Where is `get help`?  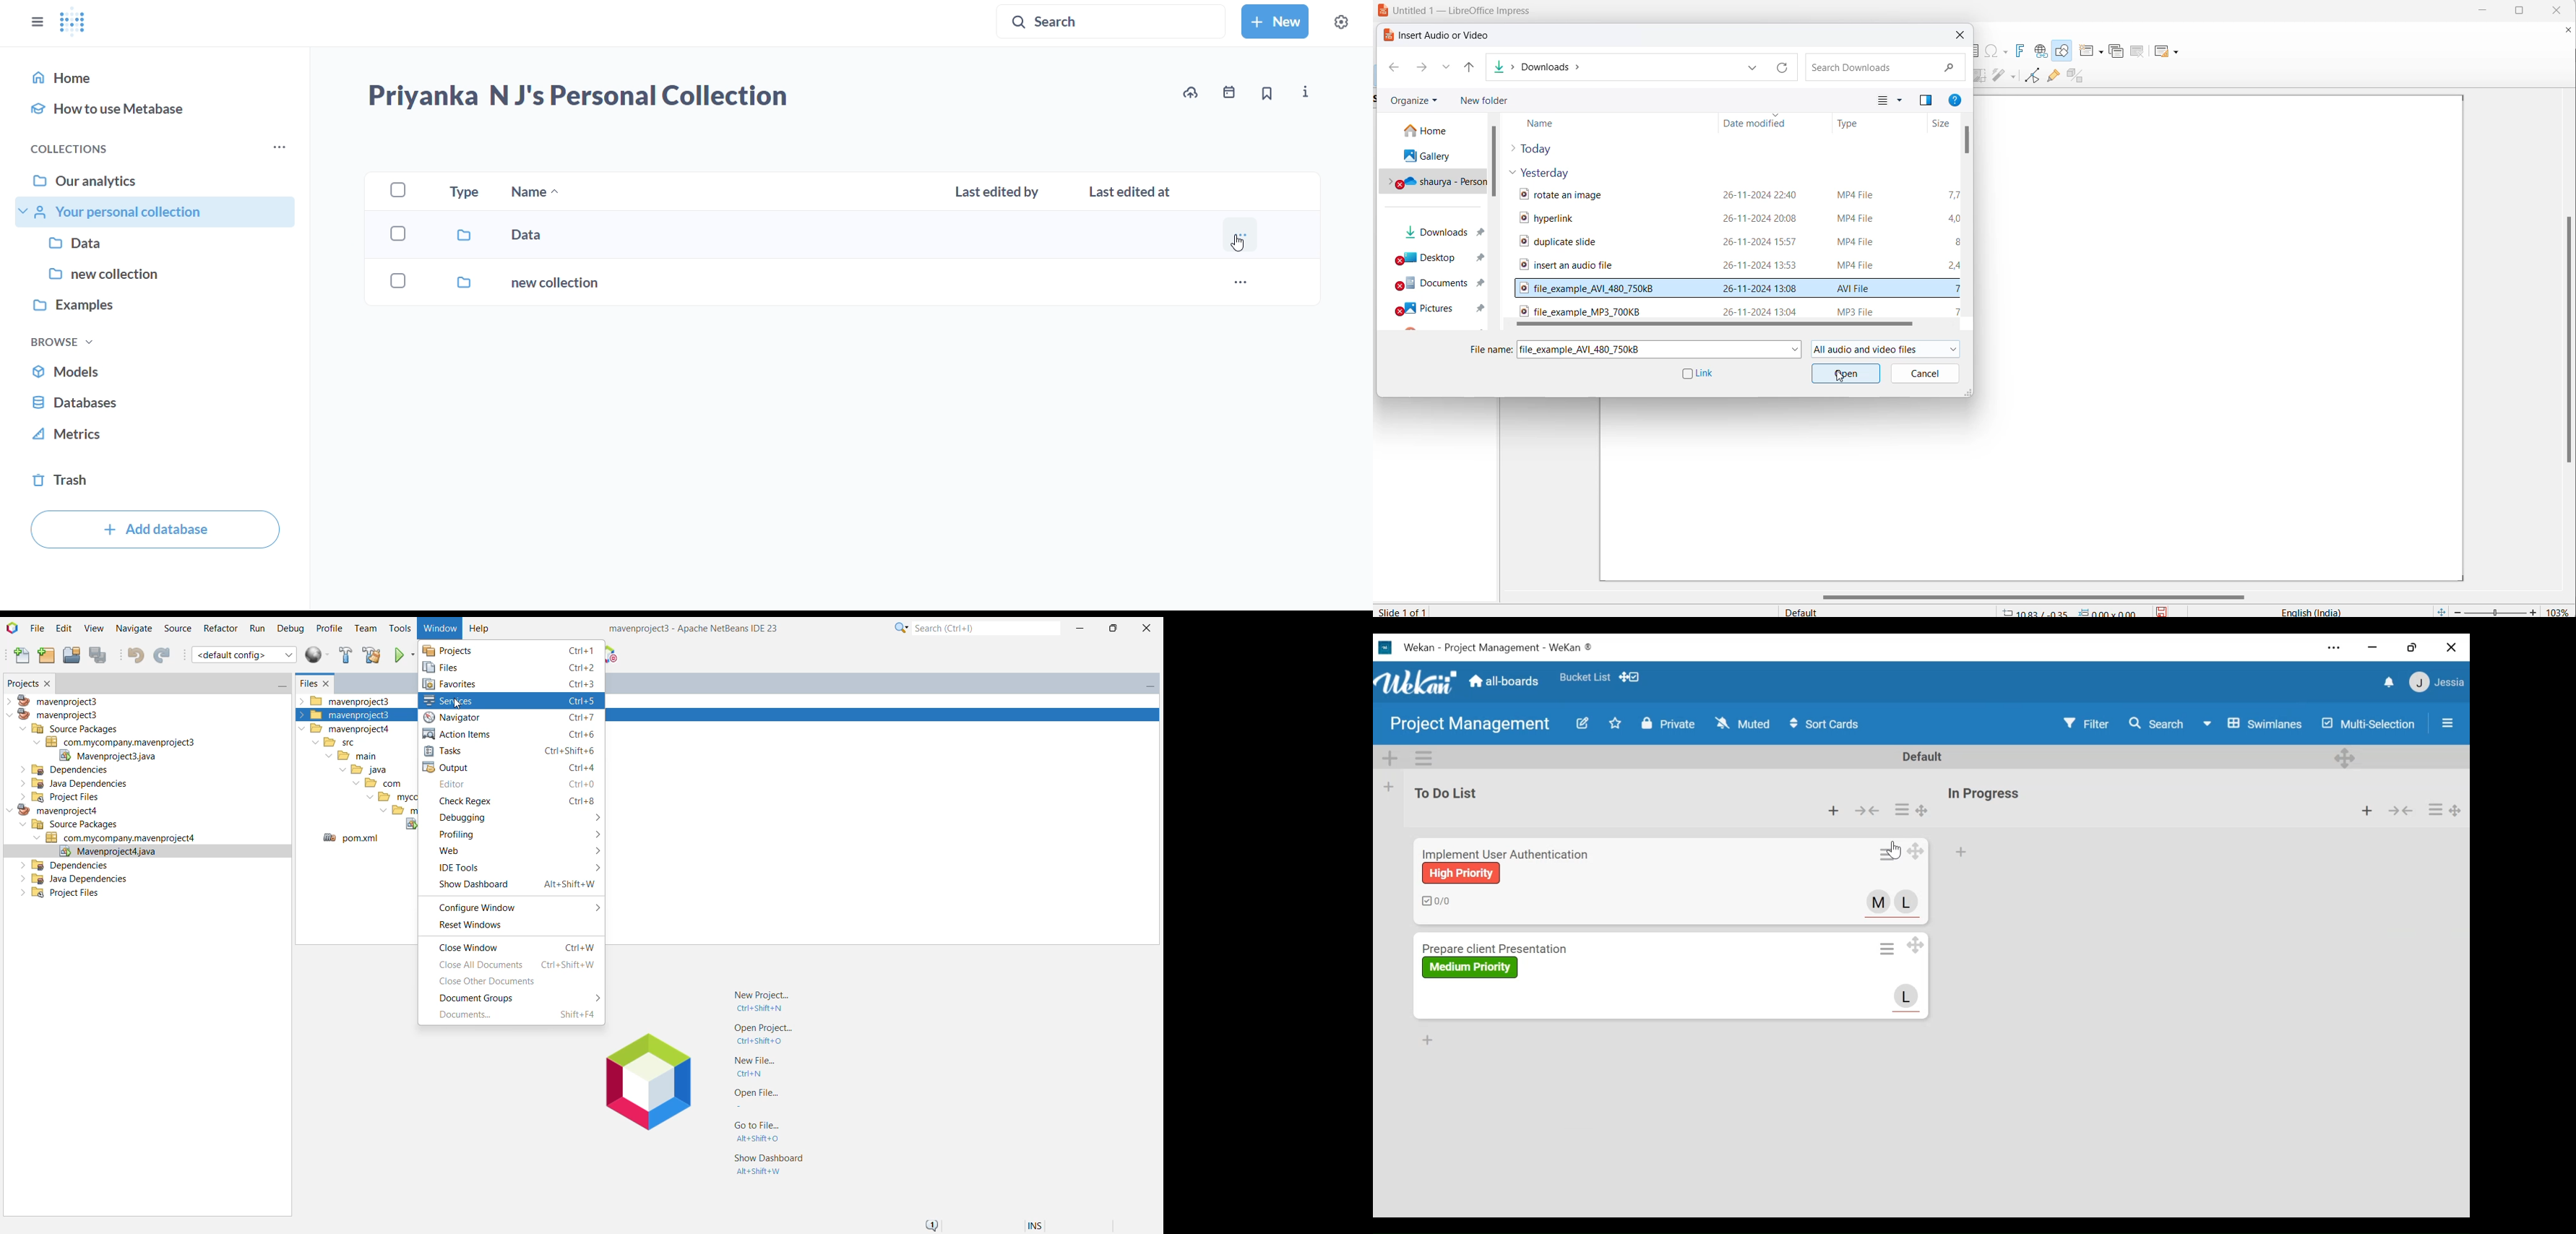 get help is located at coordinates (1958, 98).